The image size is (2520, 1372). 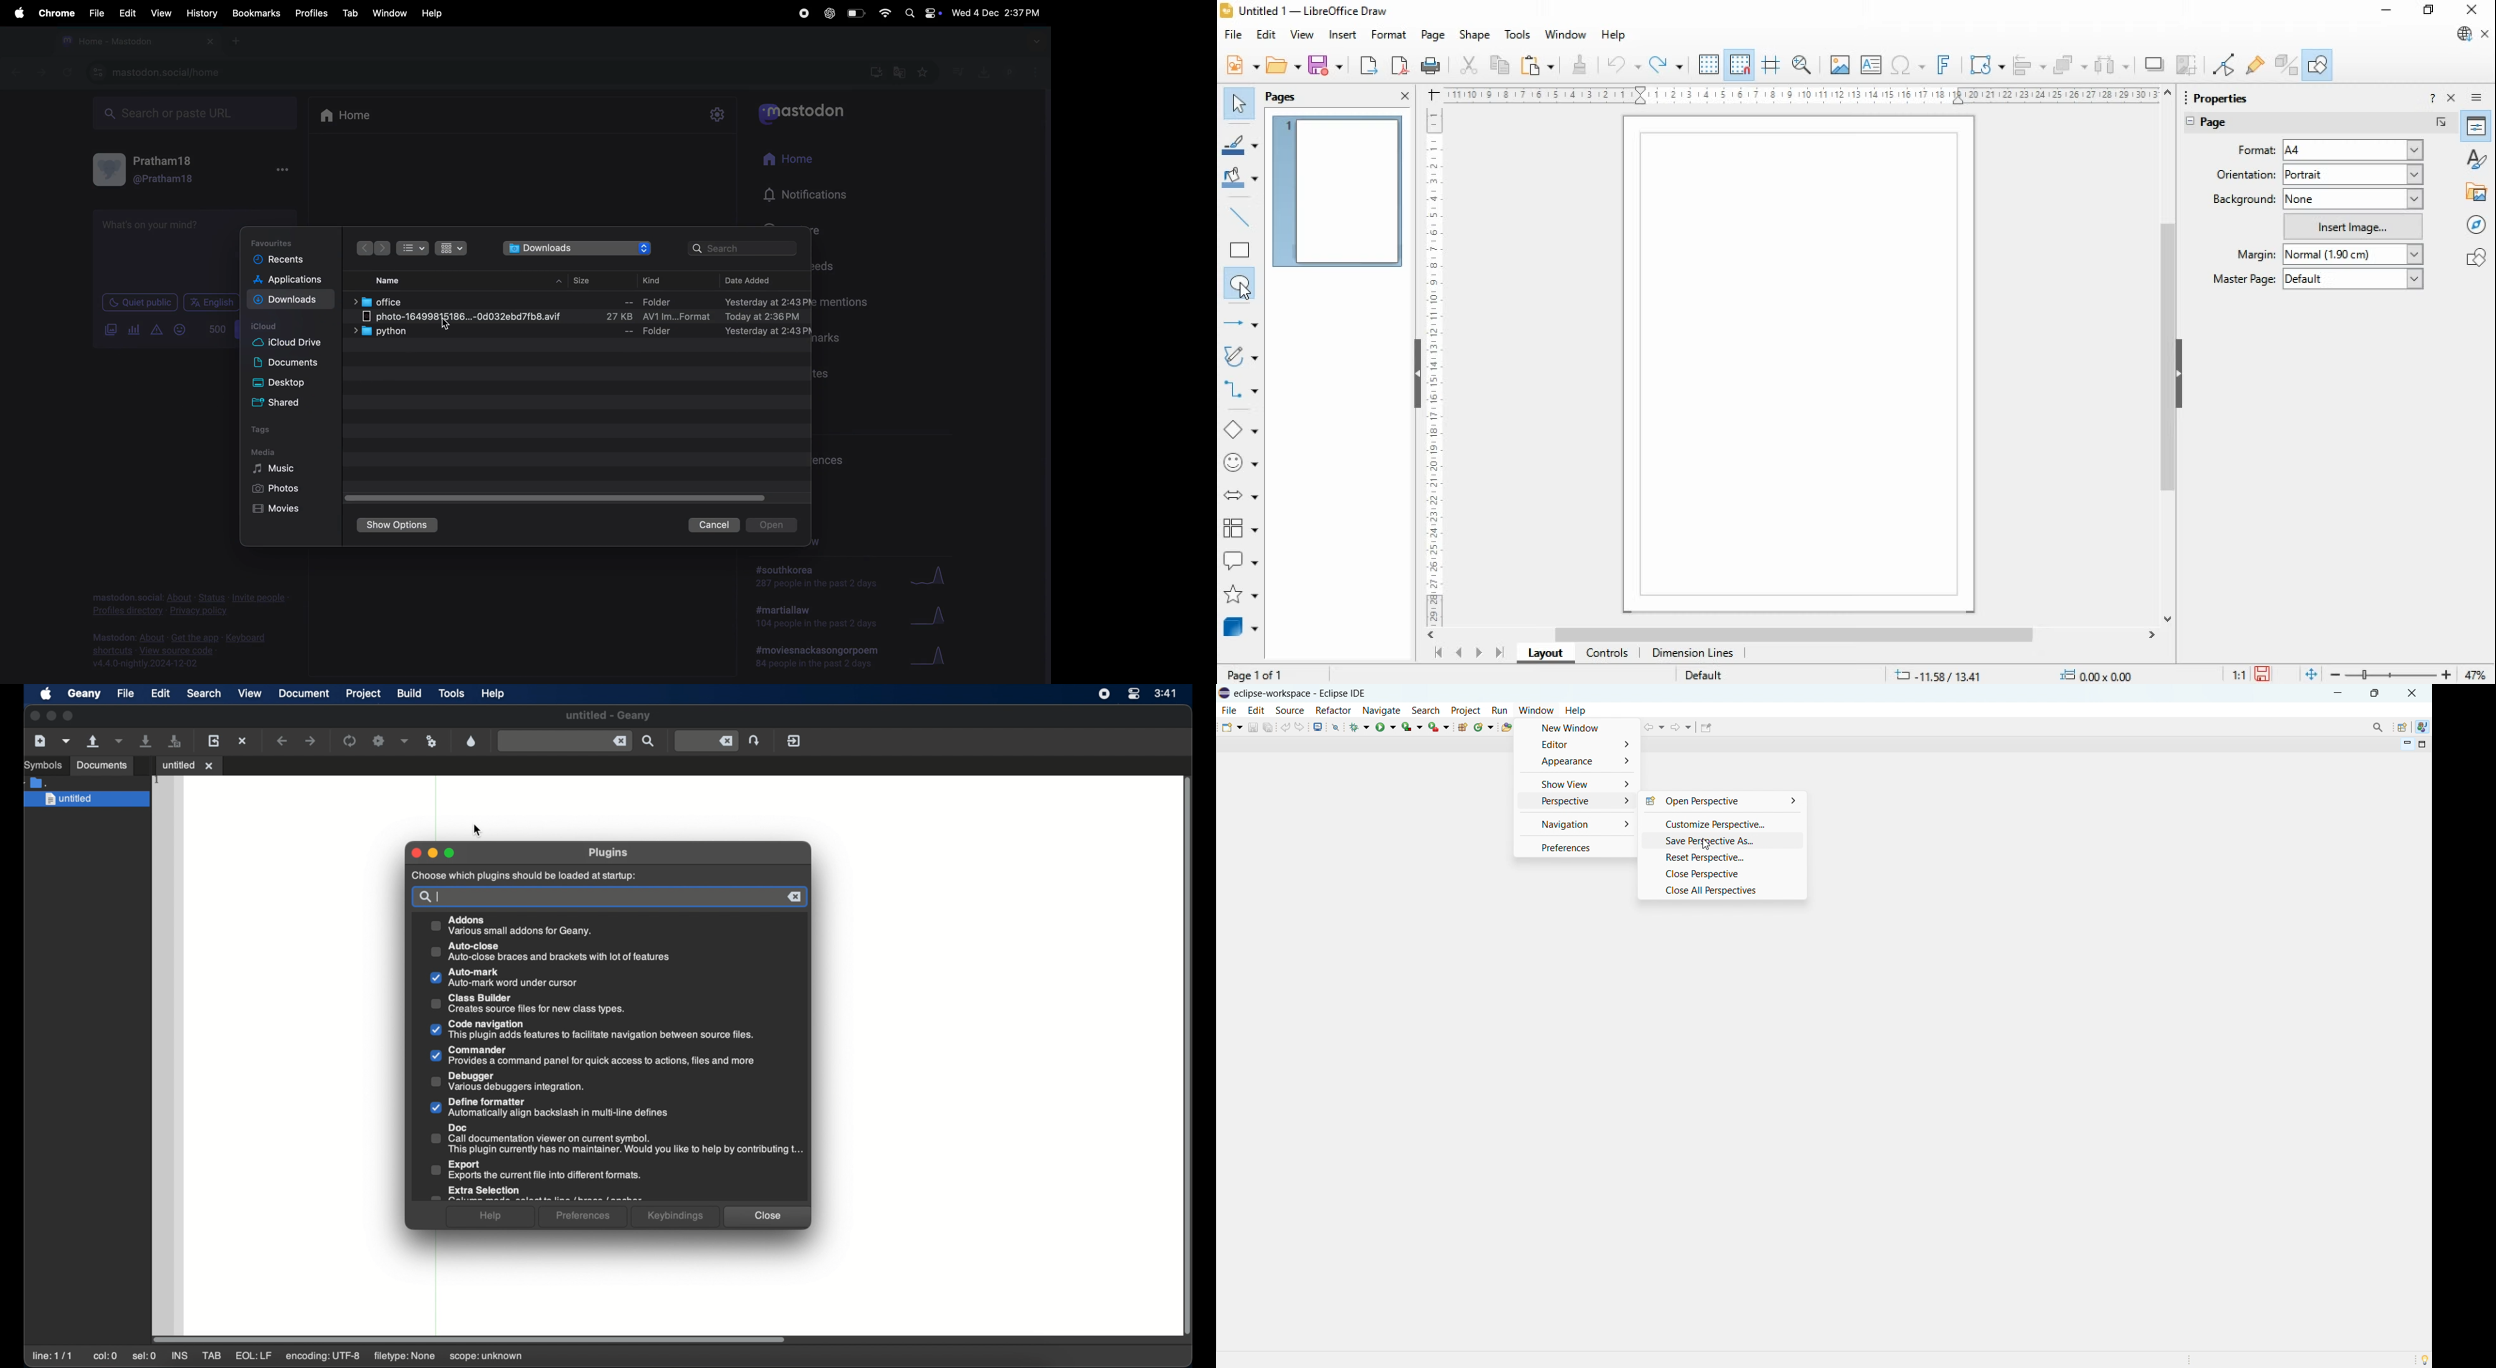 What do you see at coordinates (1412, 726) in the screenshot?
I see `coverage` at bounding box center [1412, 726].